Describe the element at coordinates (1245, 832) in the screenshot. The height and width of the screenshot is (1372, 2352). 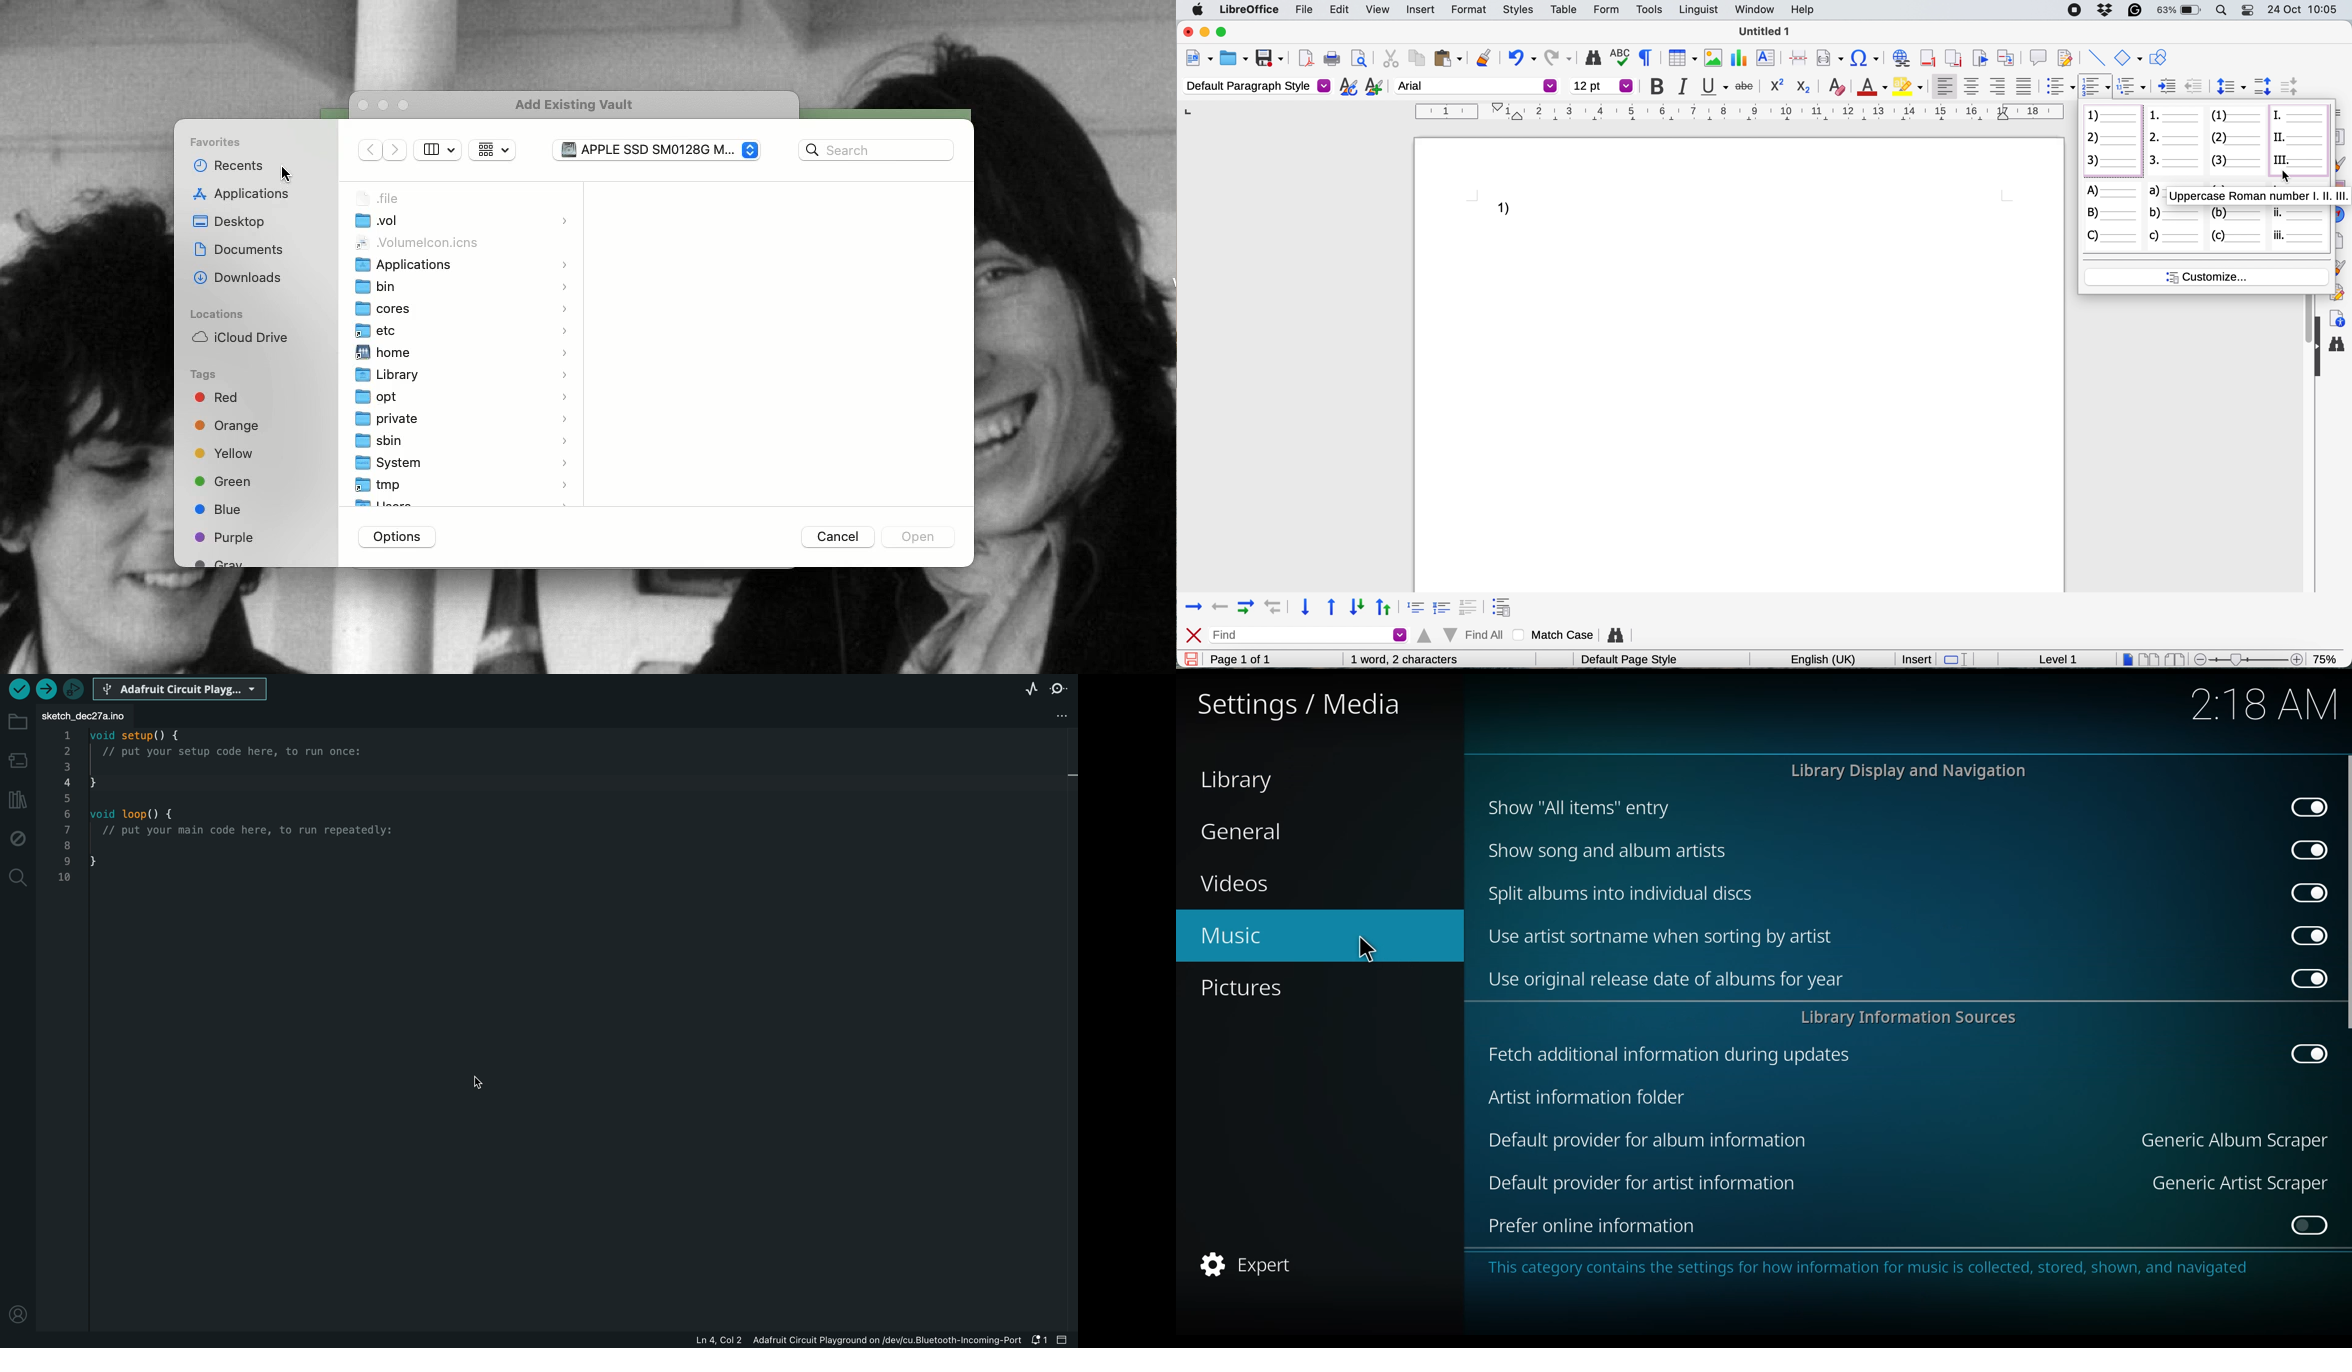
I see `general` at that location.